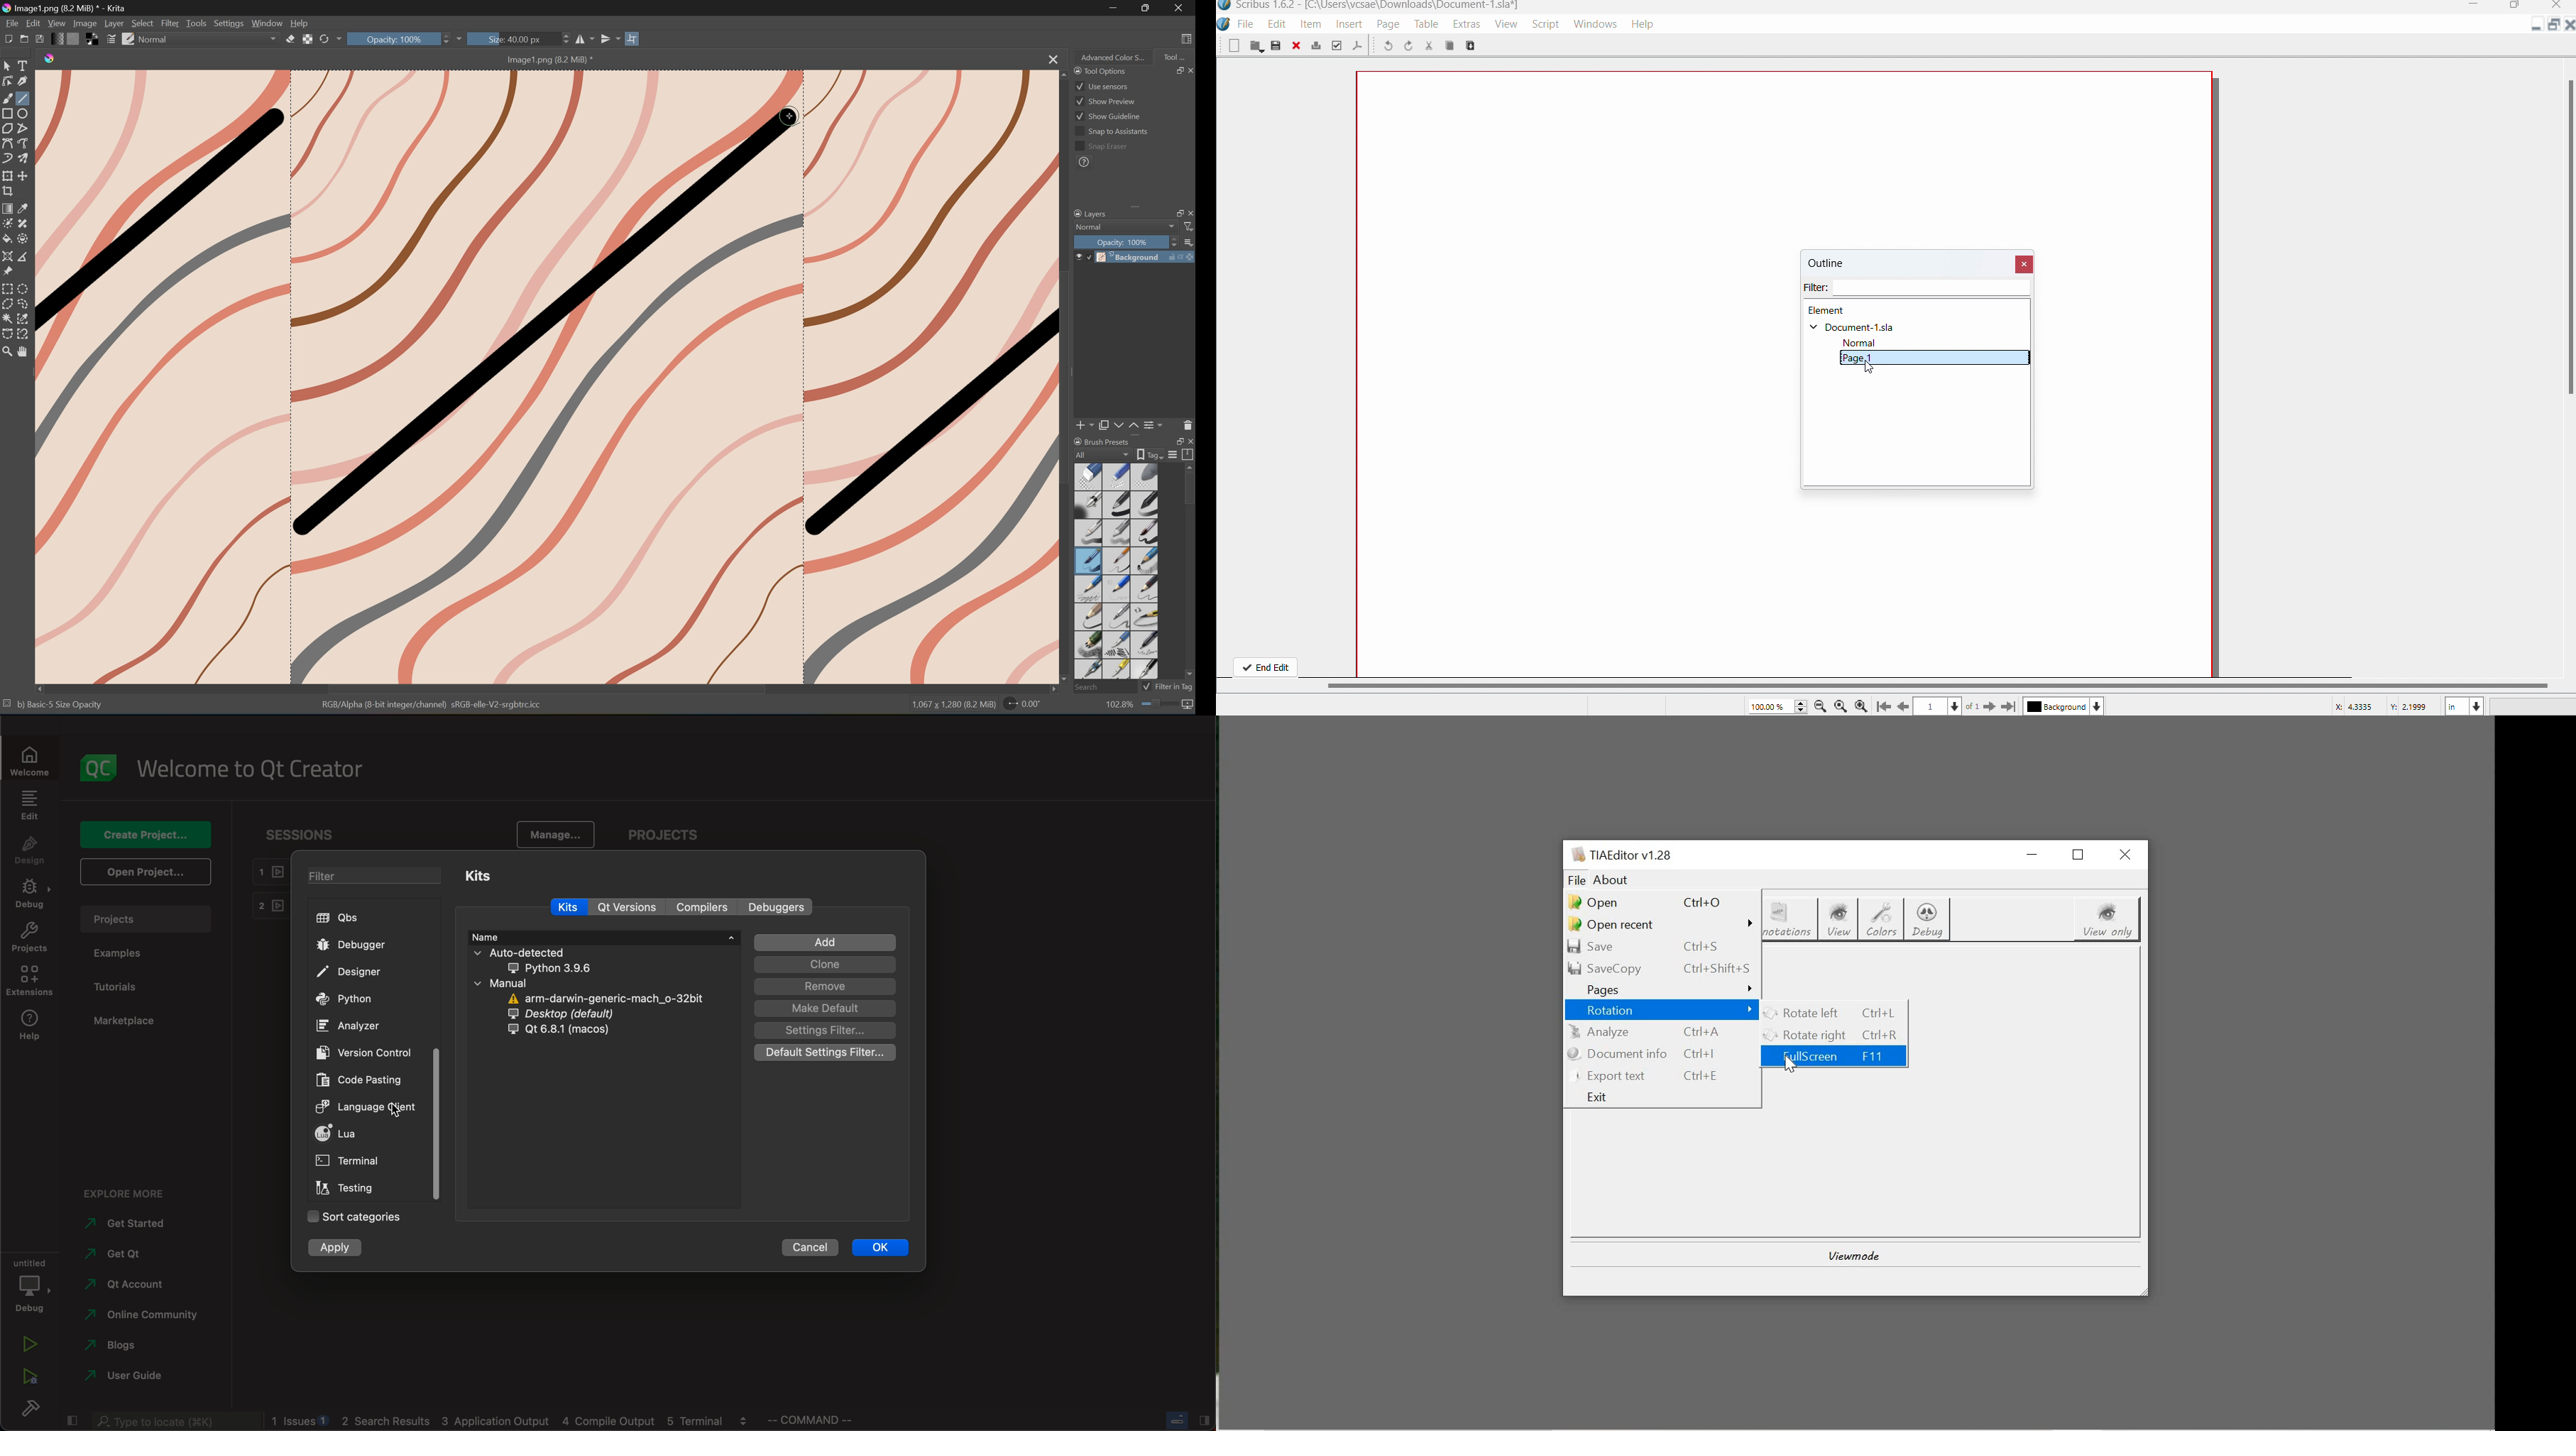 The image size is (2576, 1456). What do you see at coordinates (1829, 311) in the screenshot?
I see `Elements` at bounding box center [1829, 311].